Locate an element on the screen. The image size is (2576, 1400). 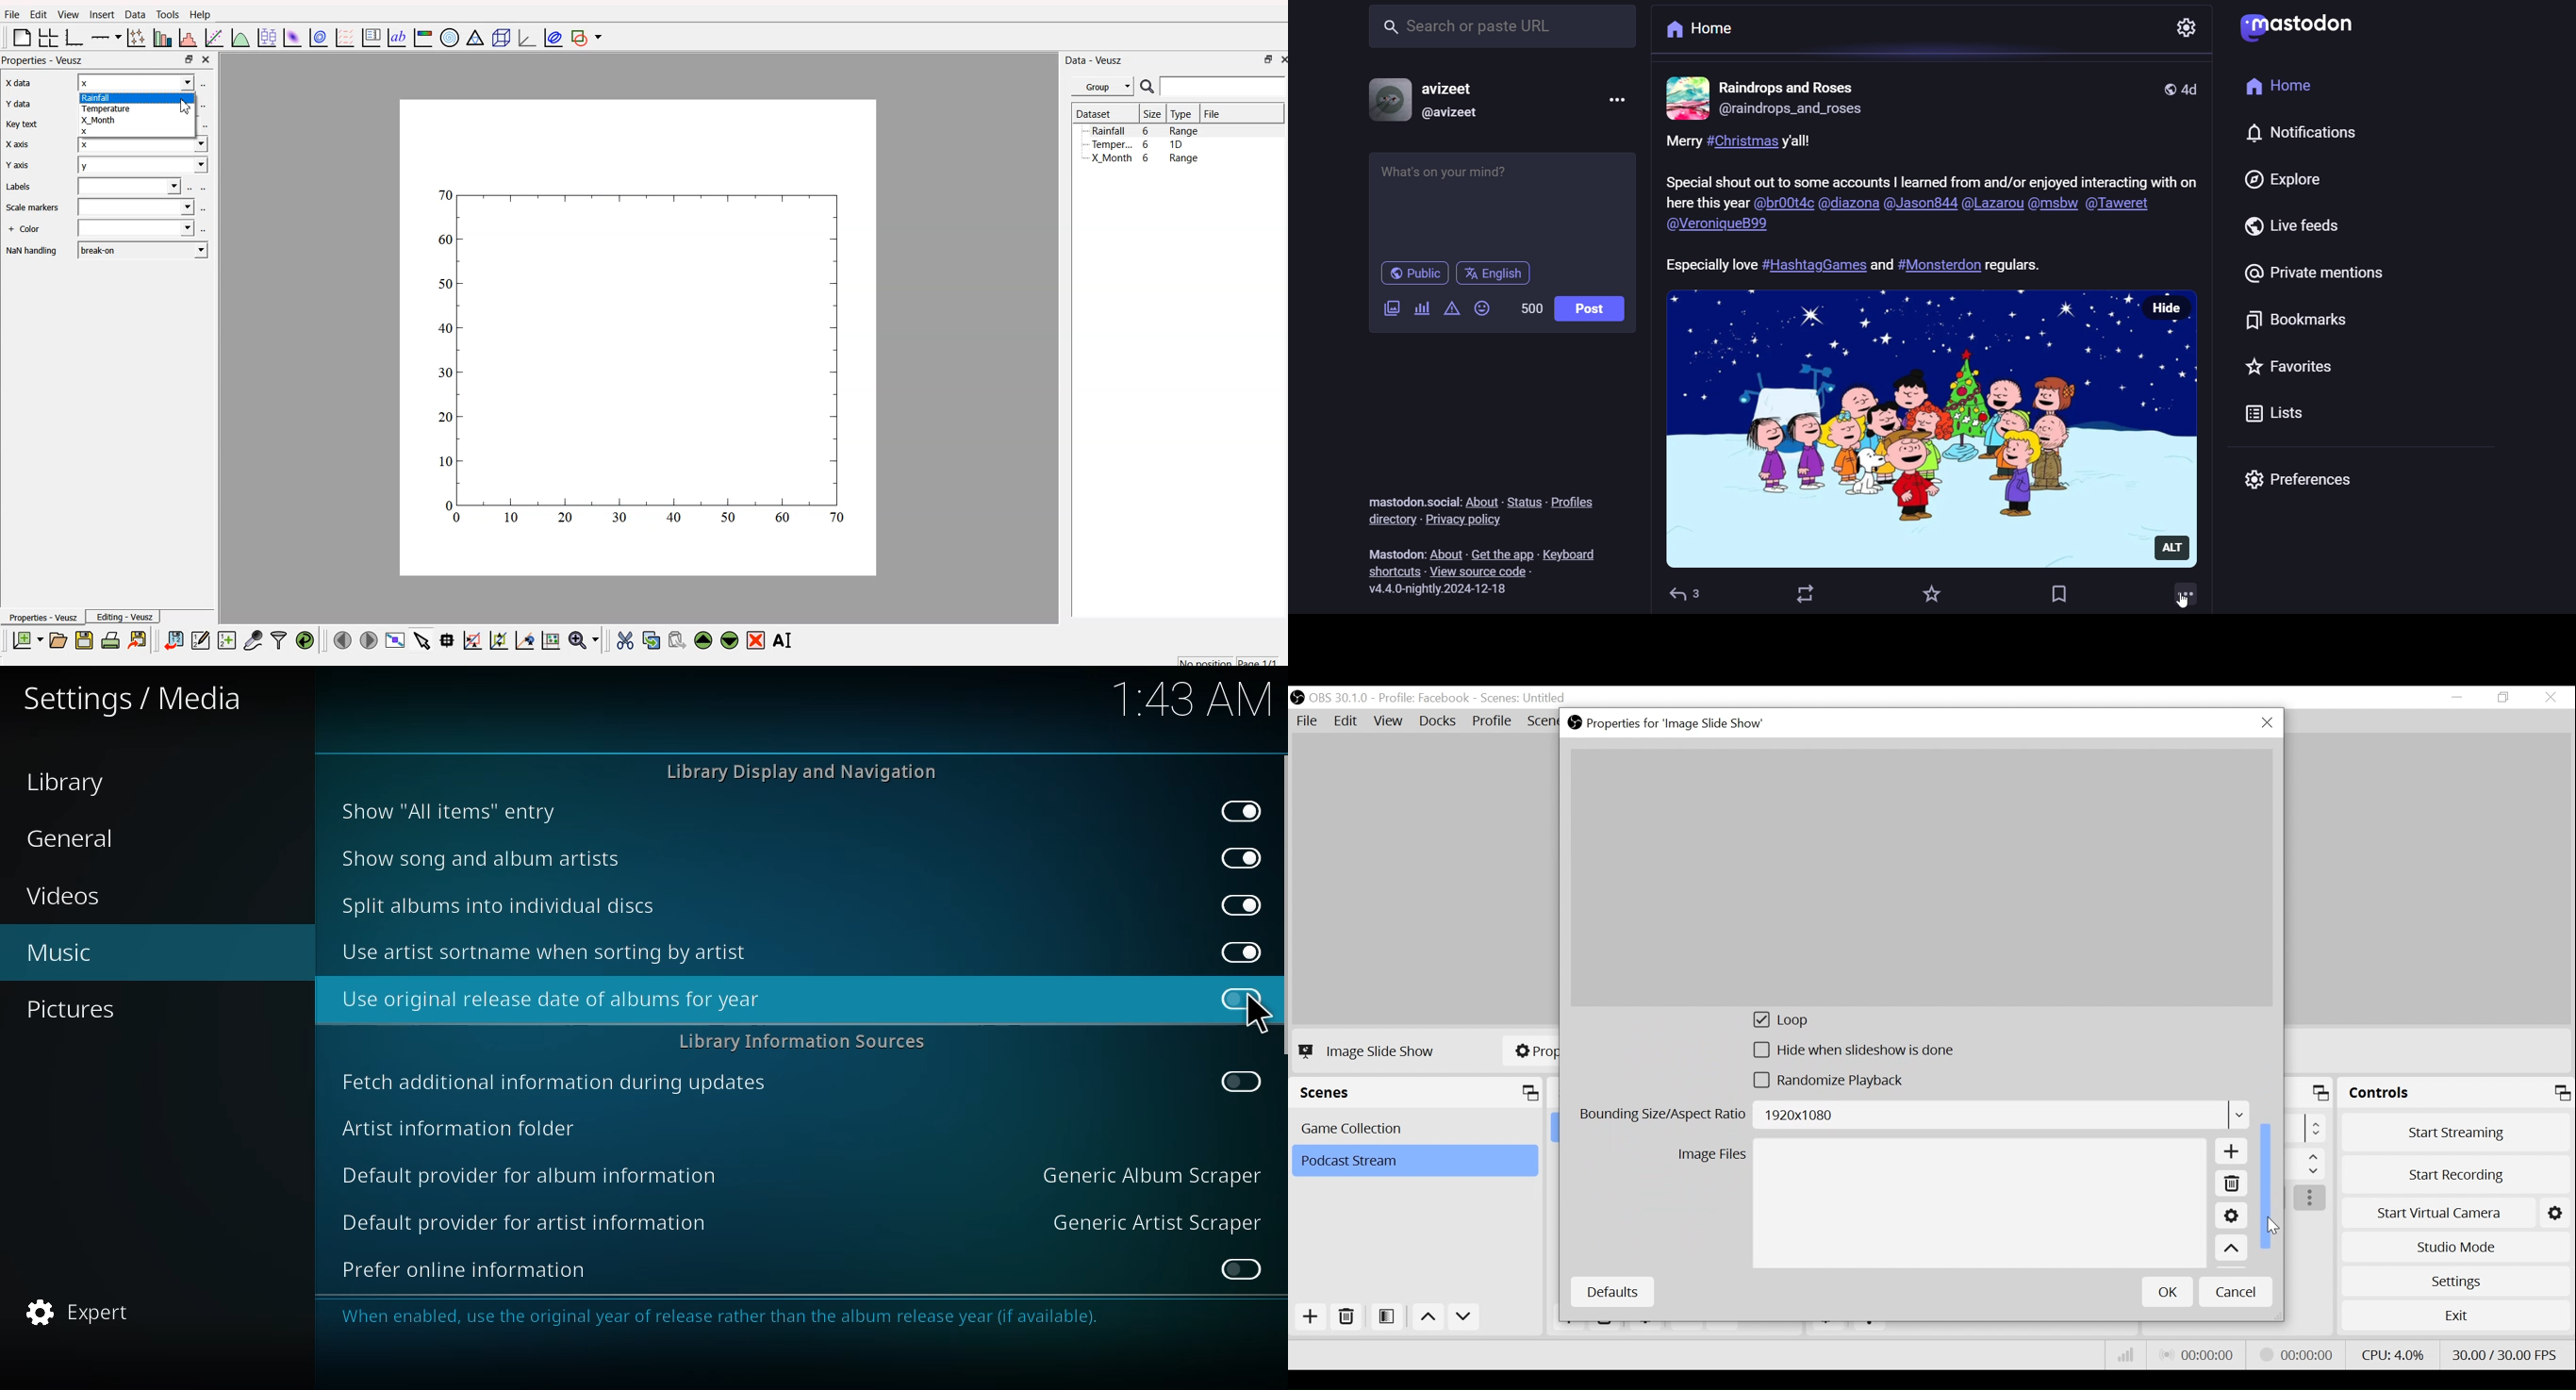
Start Recording is located at coordinates (2457, 1171).